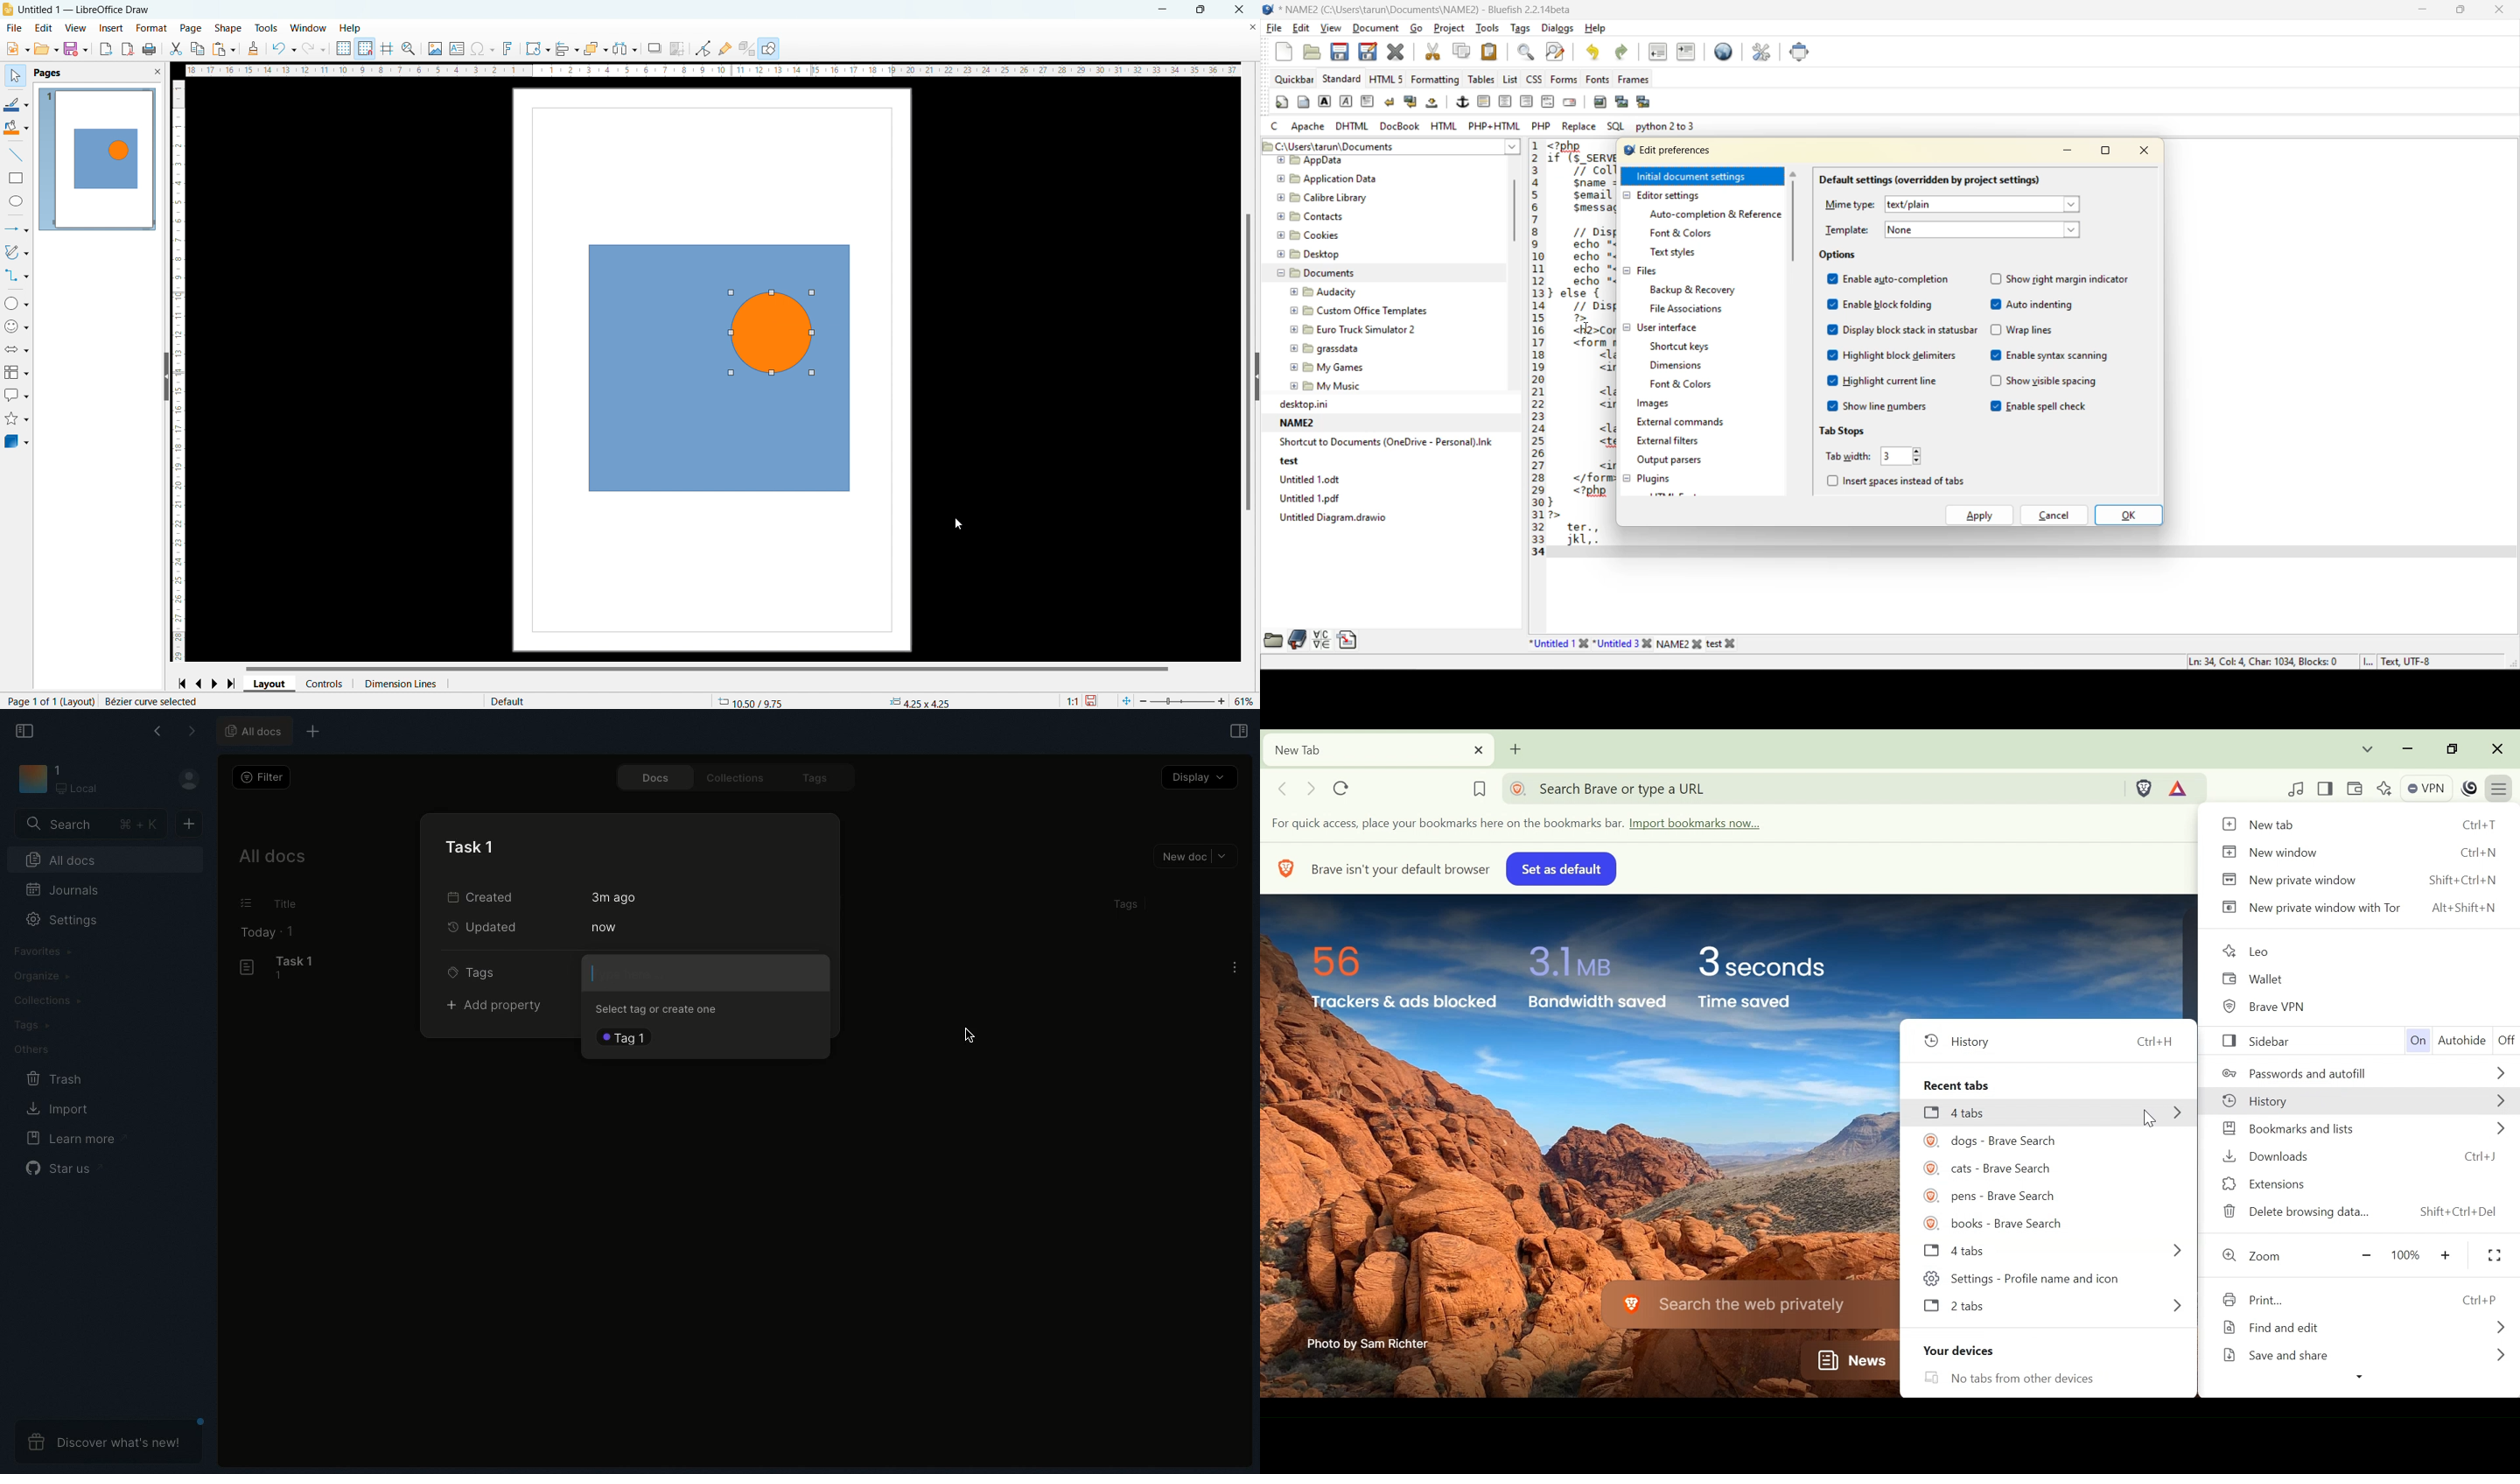 The image size is (2520, 1484). Describe the element at coordinates (1198, 779) in the screenshot. I see `Display +` at that location.